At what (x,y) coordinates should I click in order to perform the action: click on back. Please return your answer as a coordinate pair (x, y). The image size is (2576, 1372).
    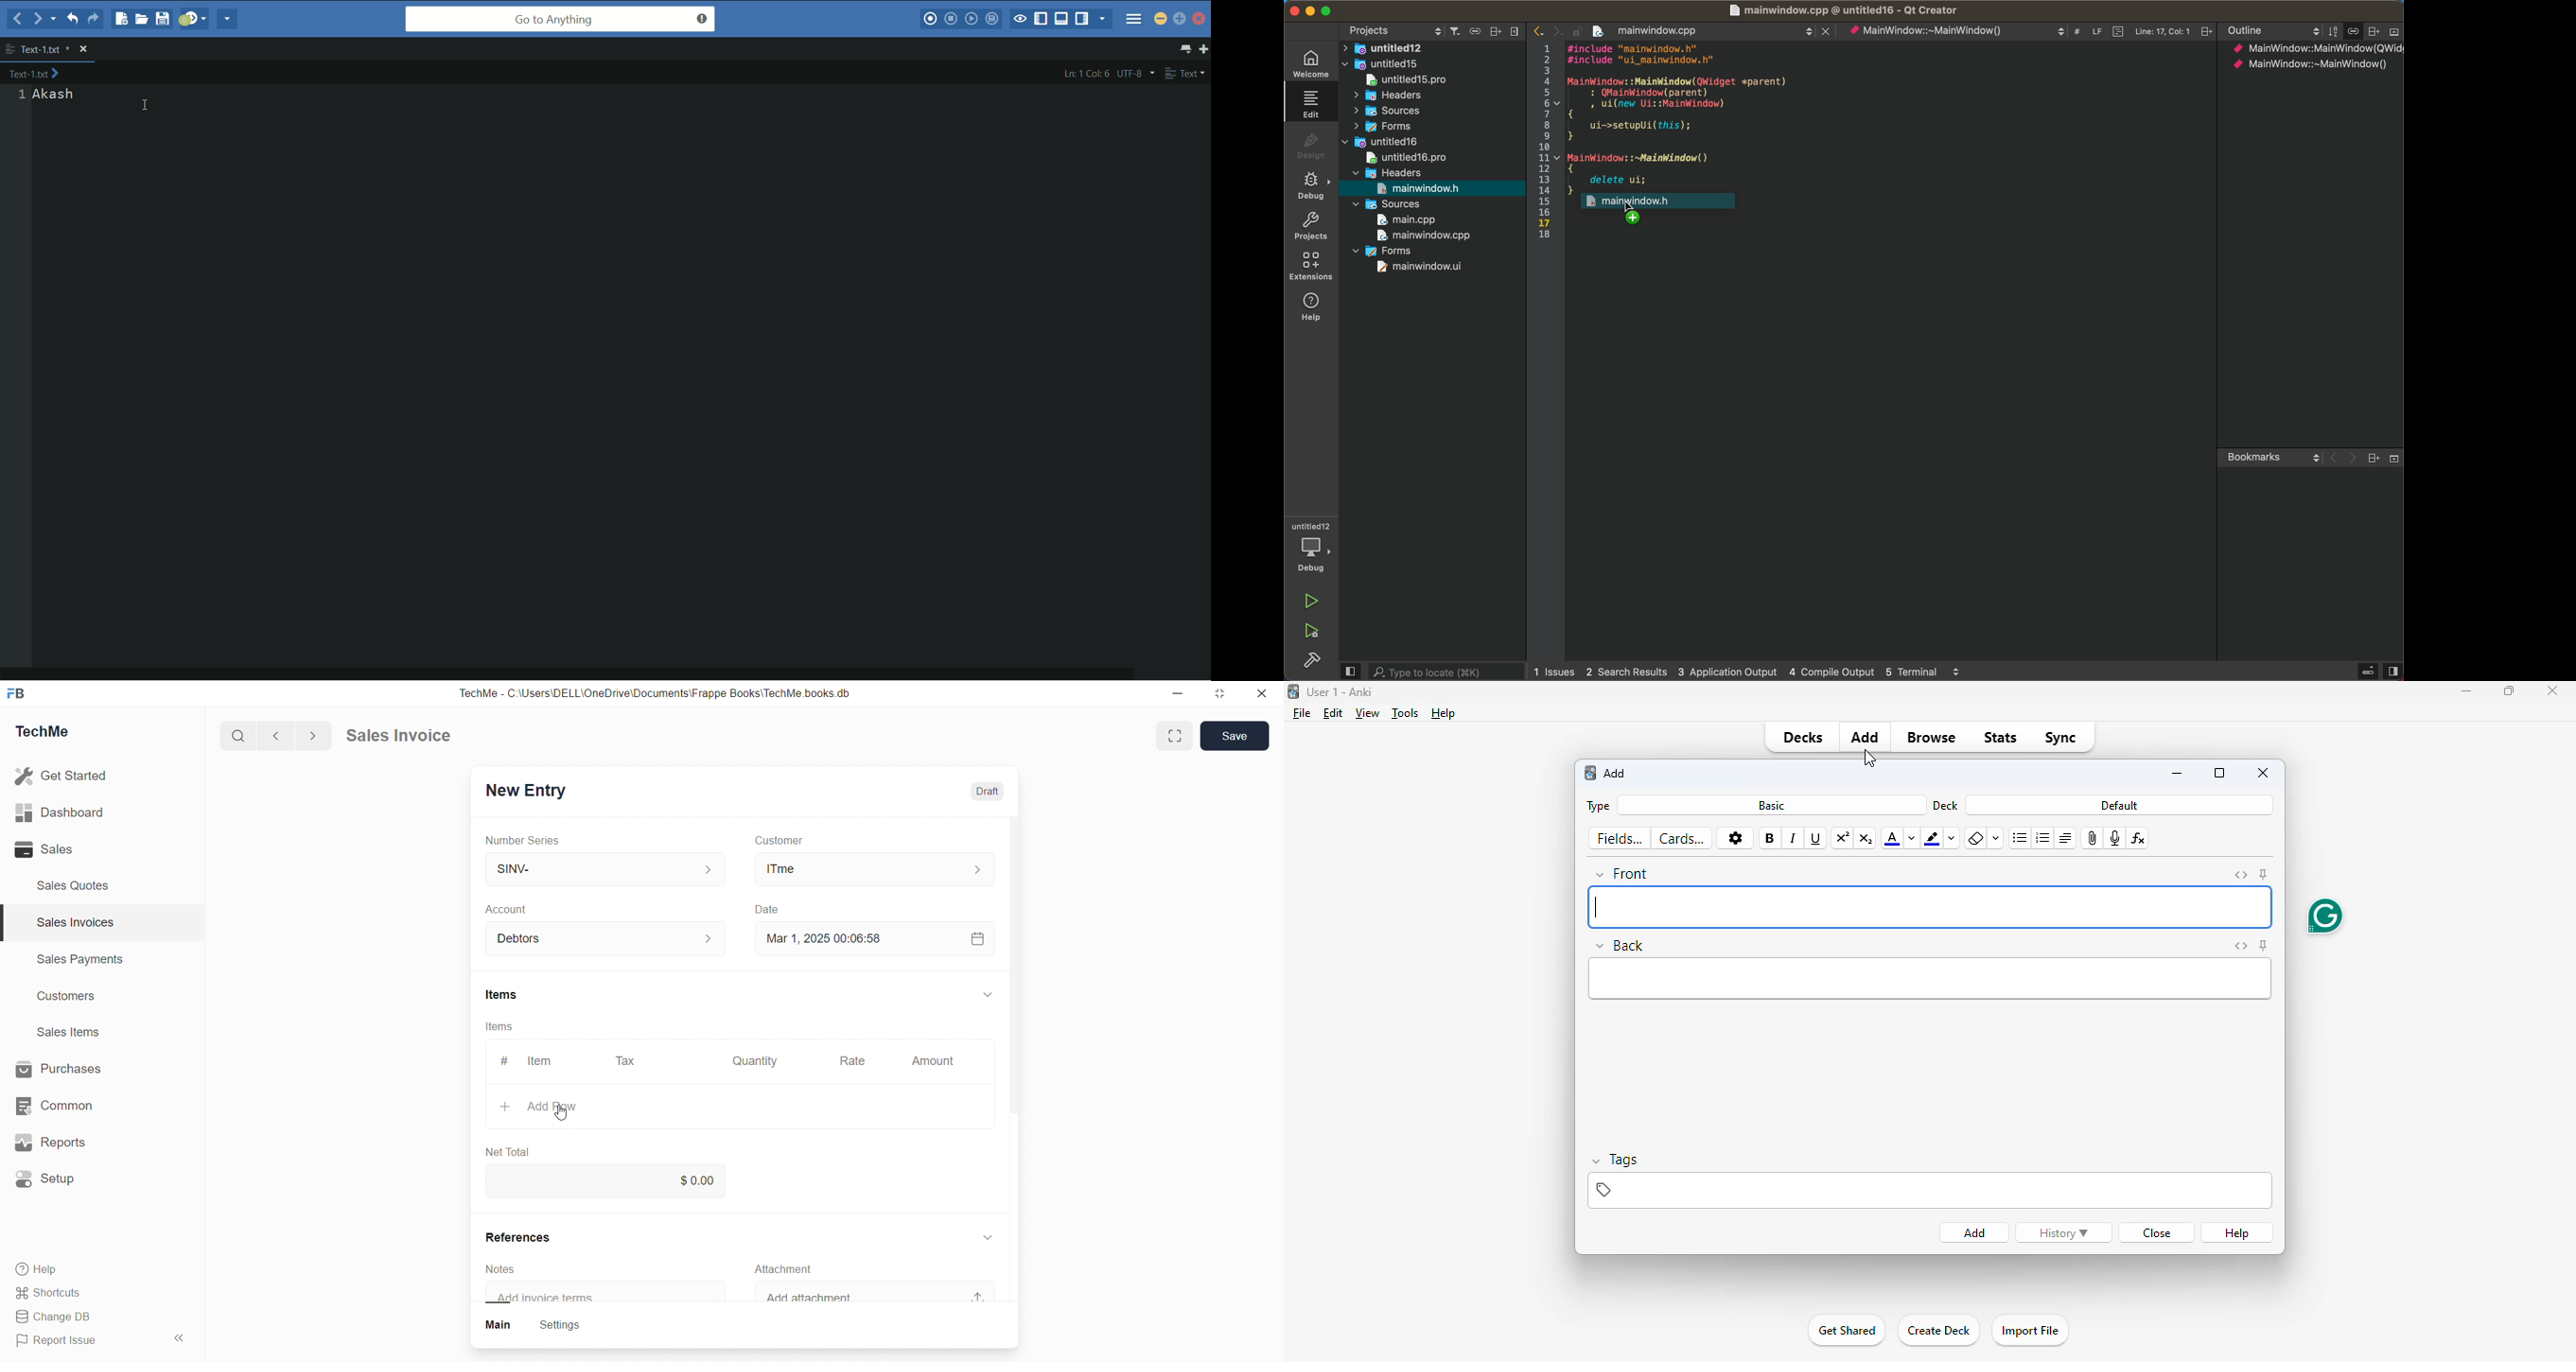
    Looking at the image, I should click on (1621, 945).